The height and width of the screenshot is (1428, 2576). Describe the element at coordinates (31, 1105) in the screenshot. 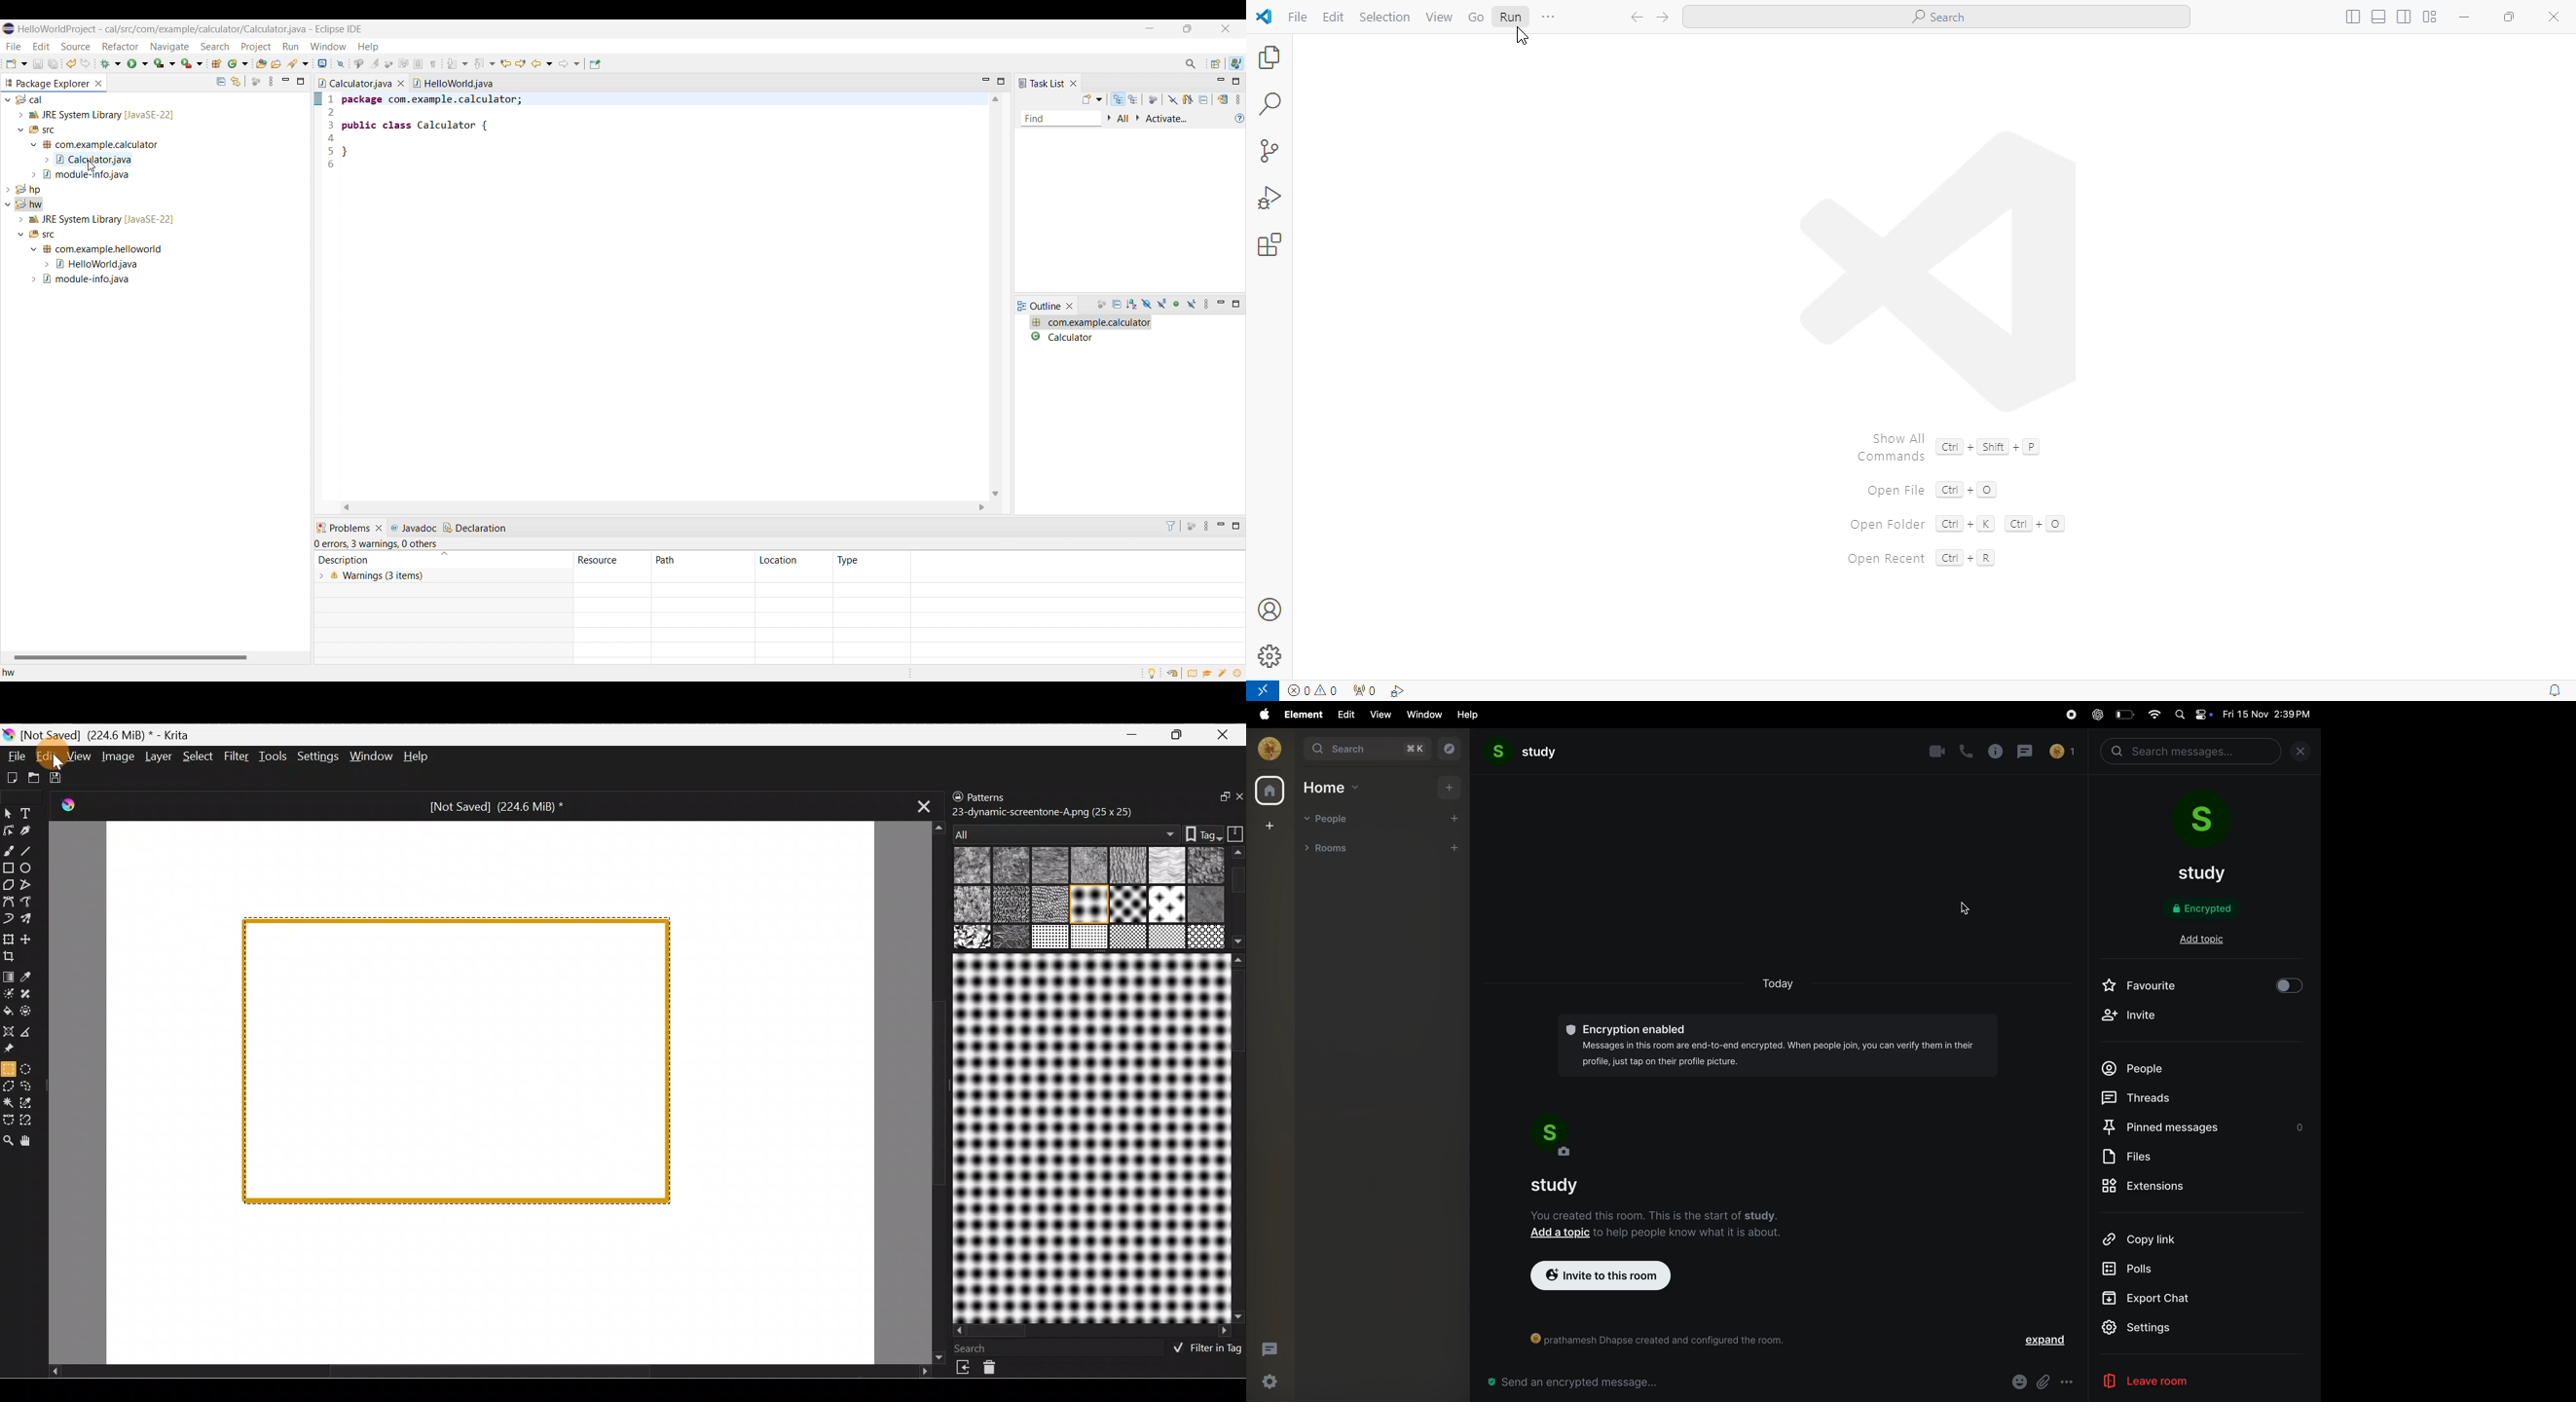

I see `Similar colour selection tool` at that location.